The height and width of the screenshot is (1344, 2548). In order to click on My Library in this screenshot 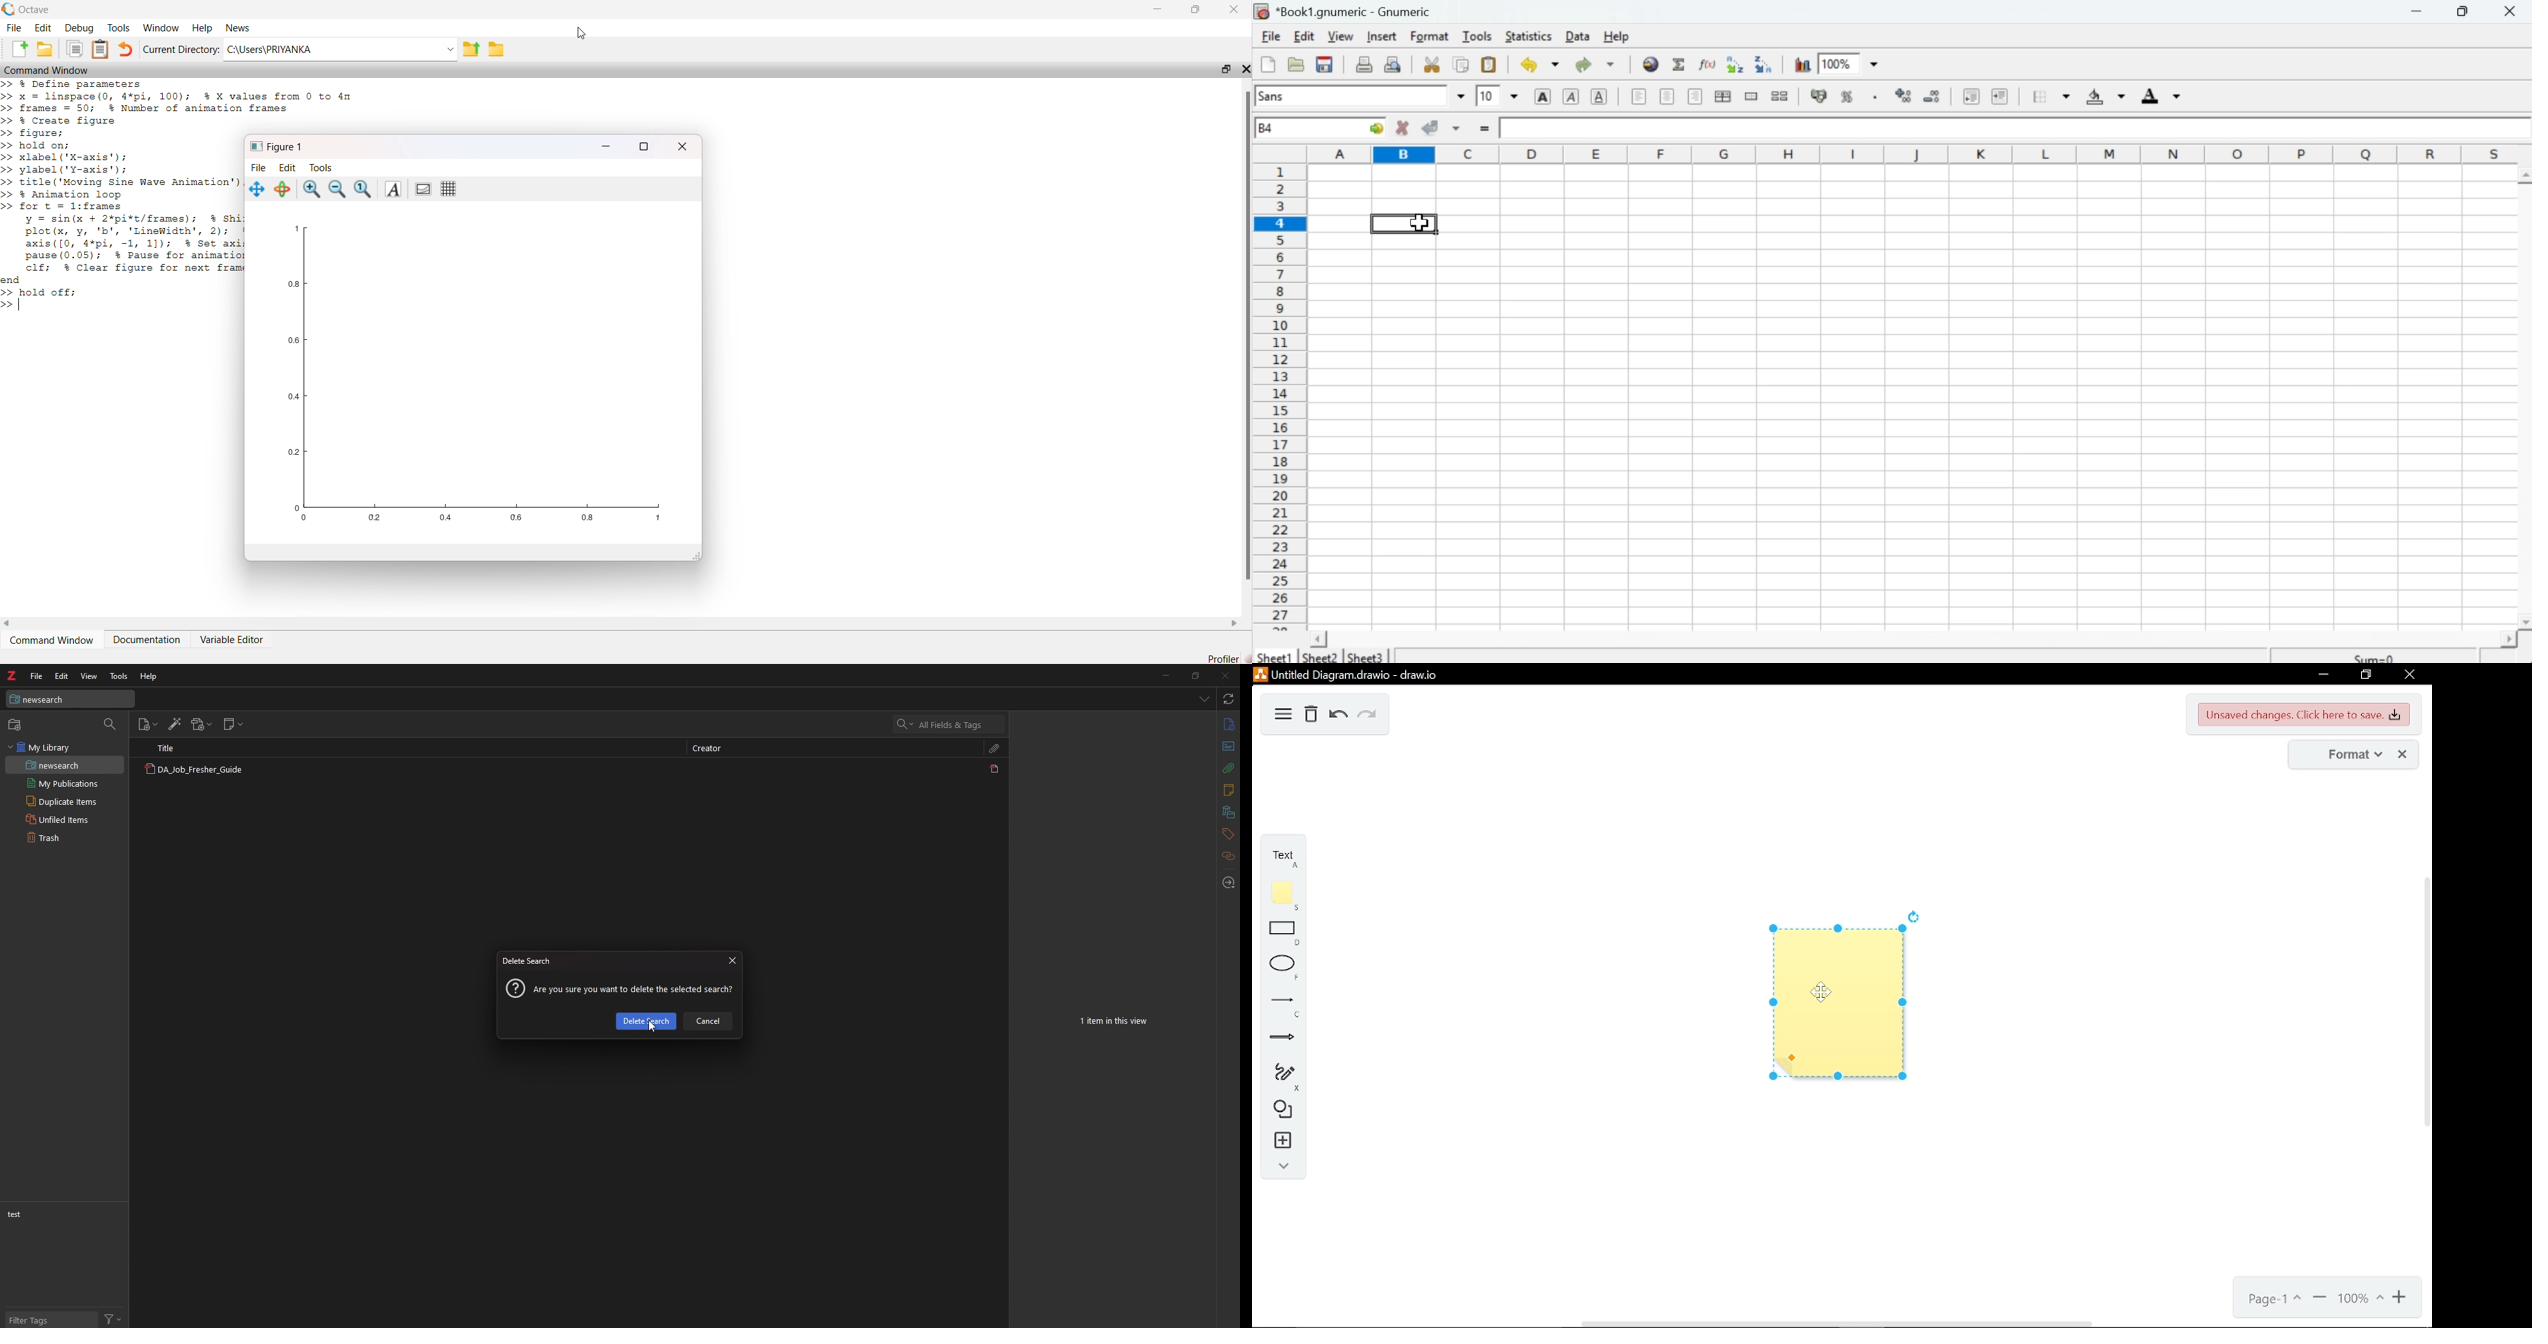, I will do `click(72, 698)`.